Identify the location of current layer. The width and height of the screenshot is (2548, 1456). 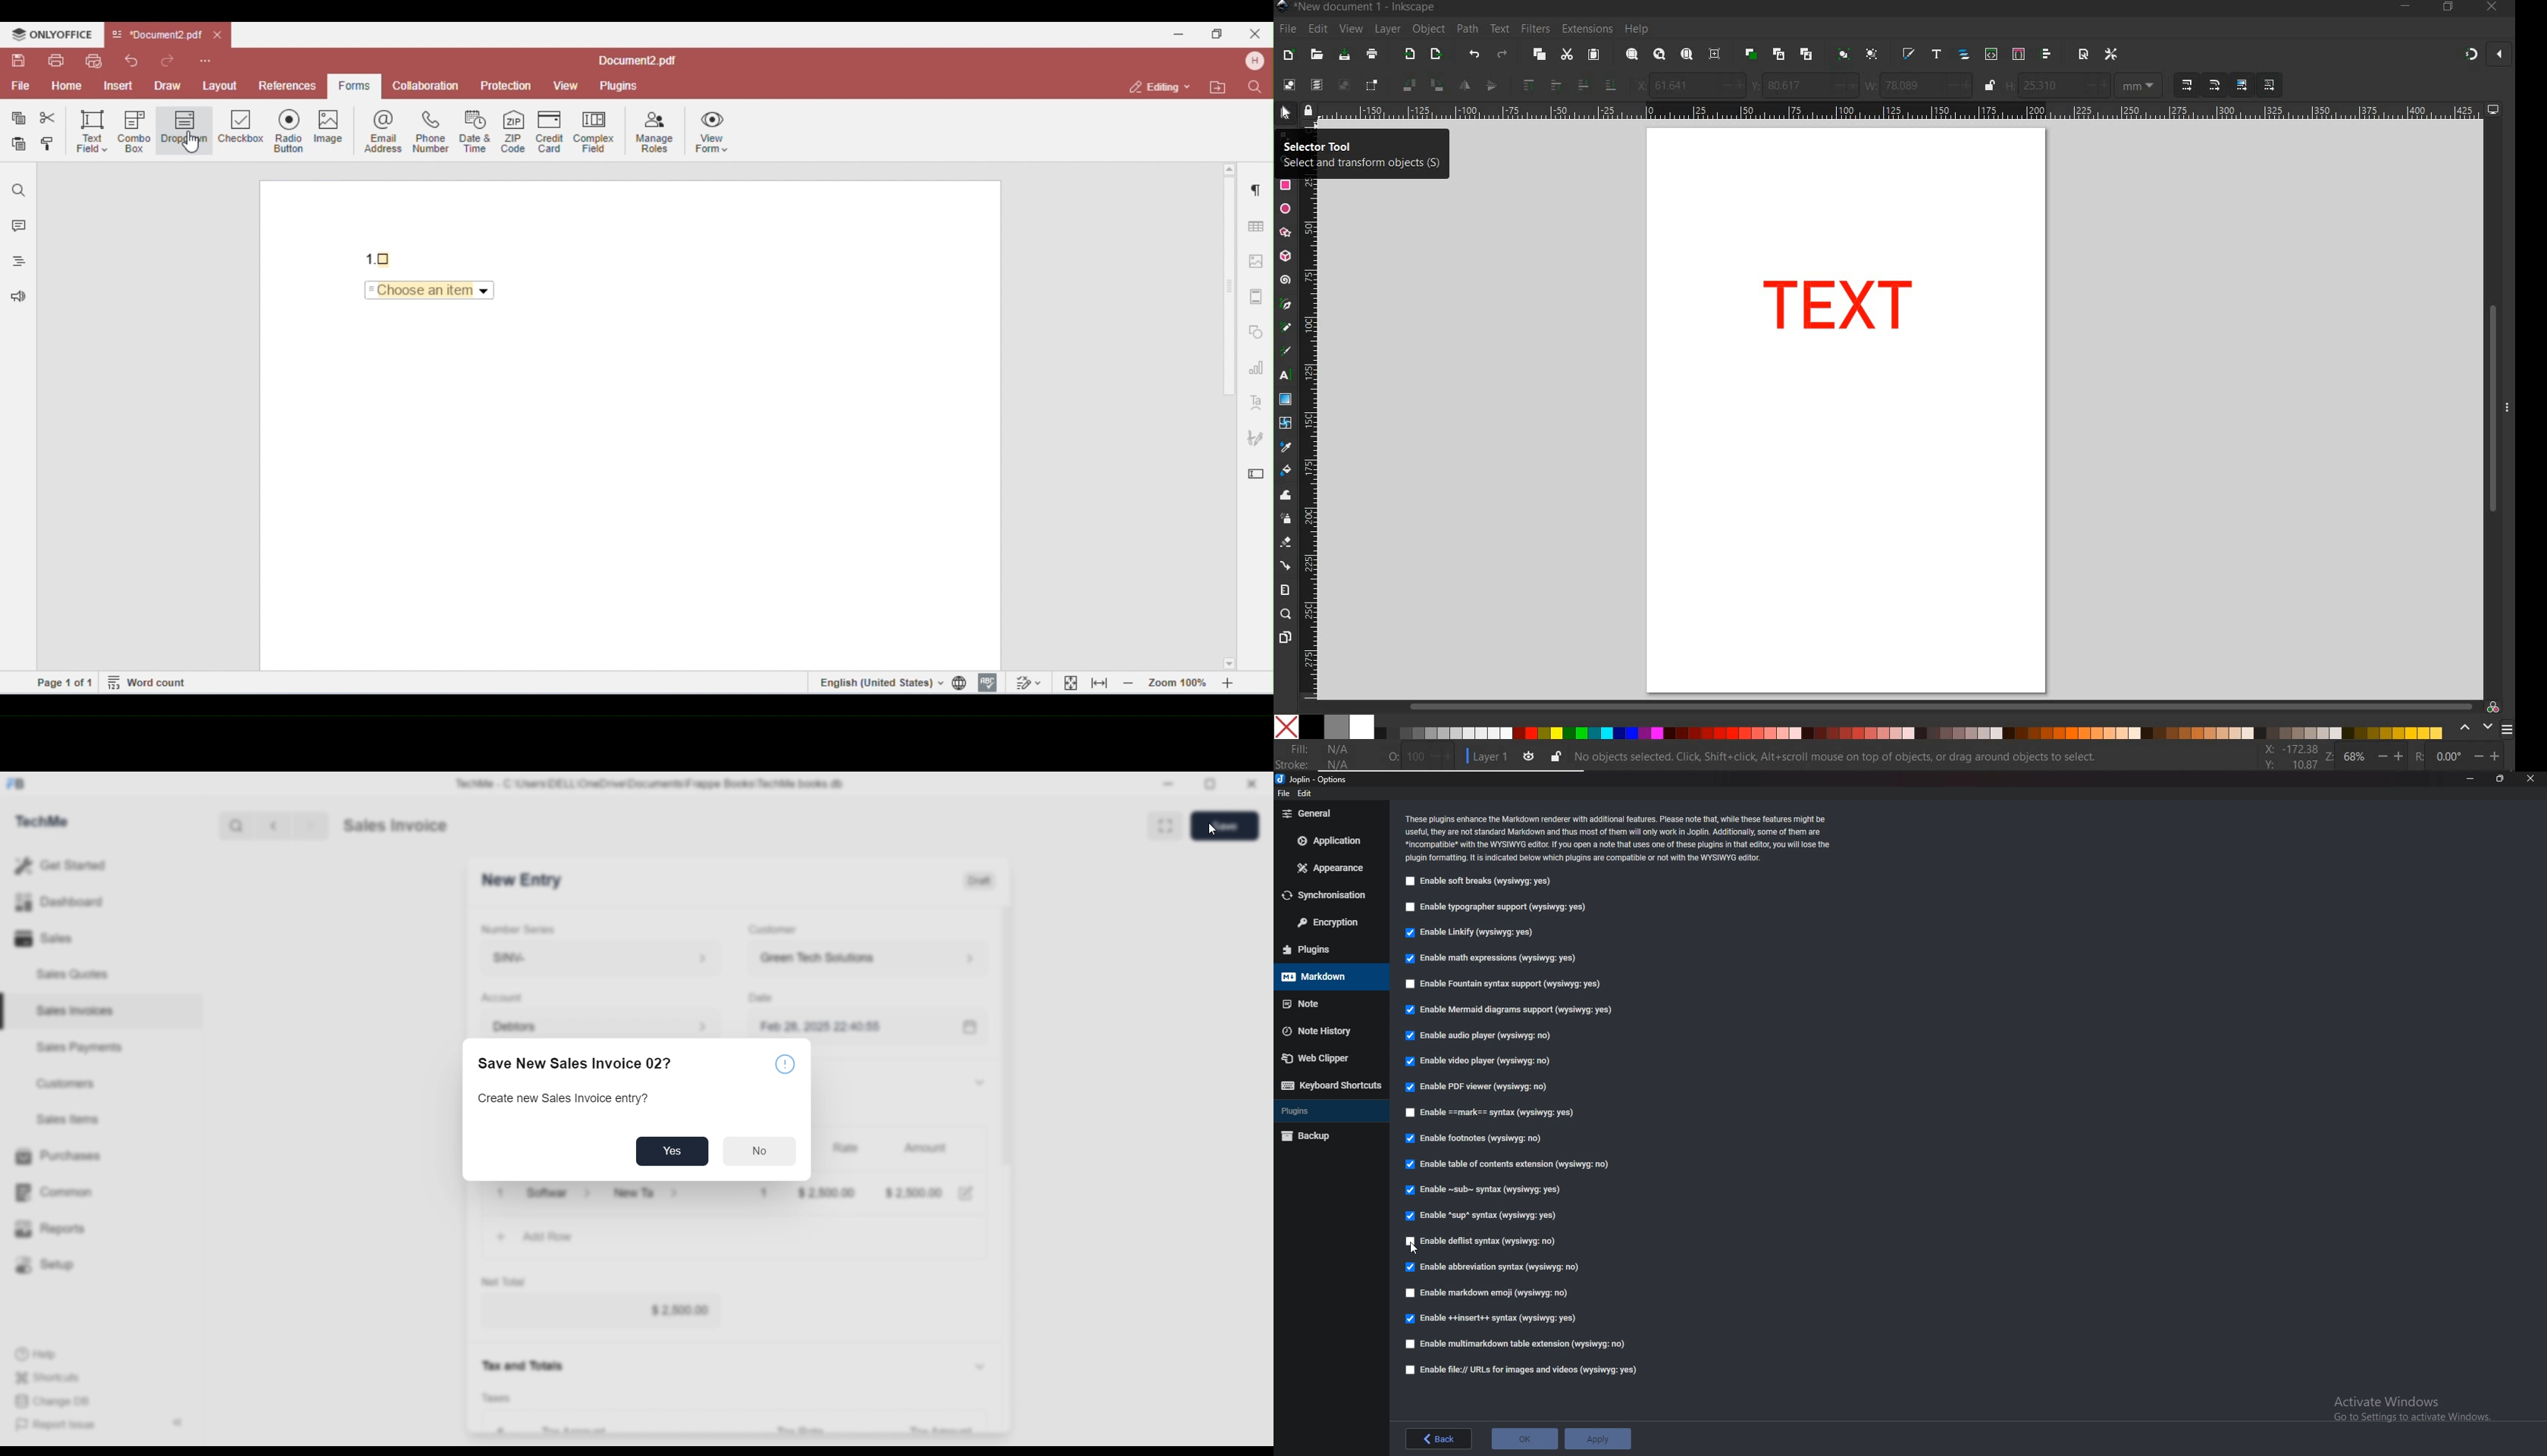
(1483, 755).